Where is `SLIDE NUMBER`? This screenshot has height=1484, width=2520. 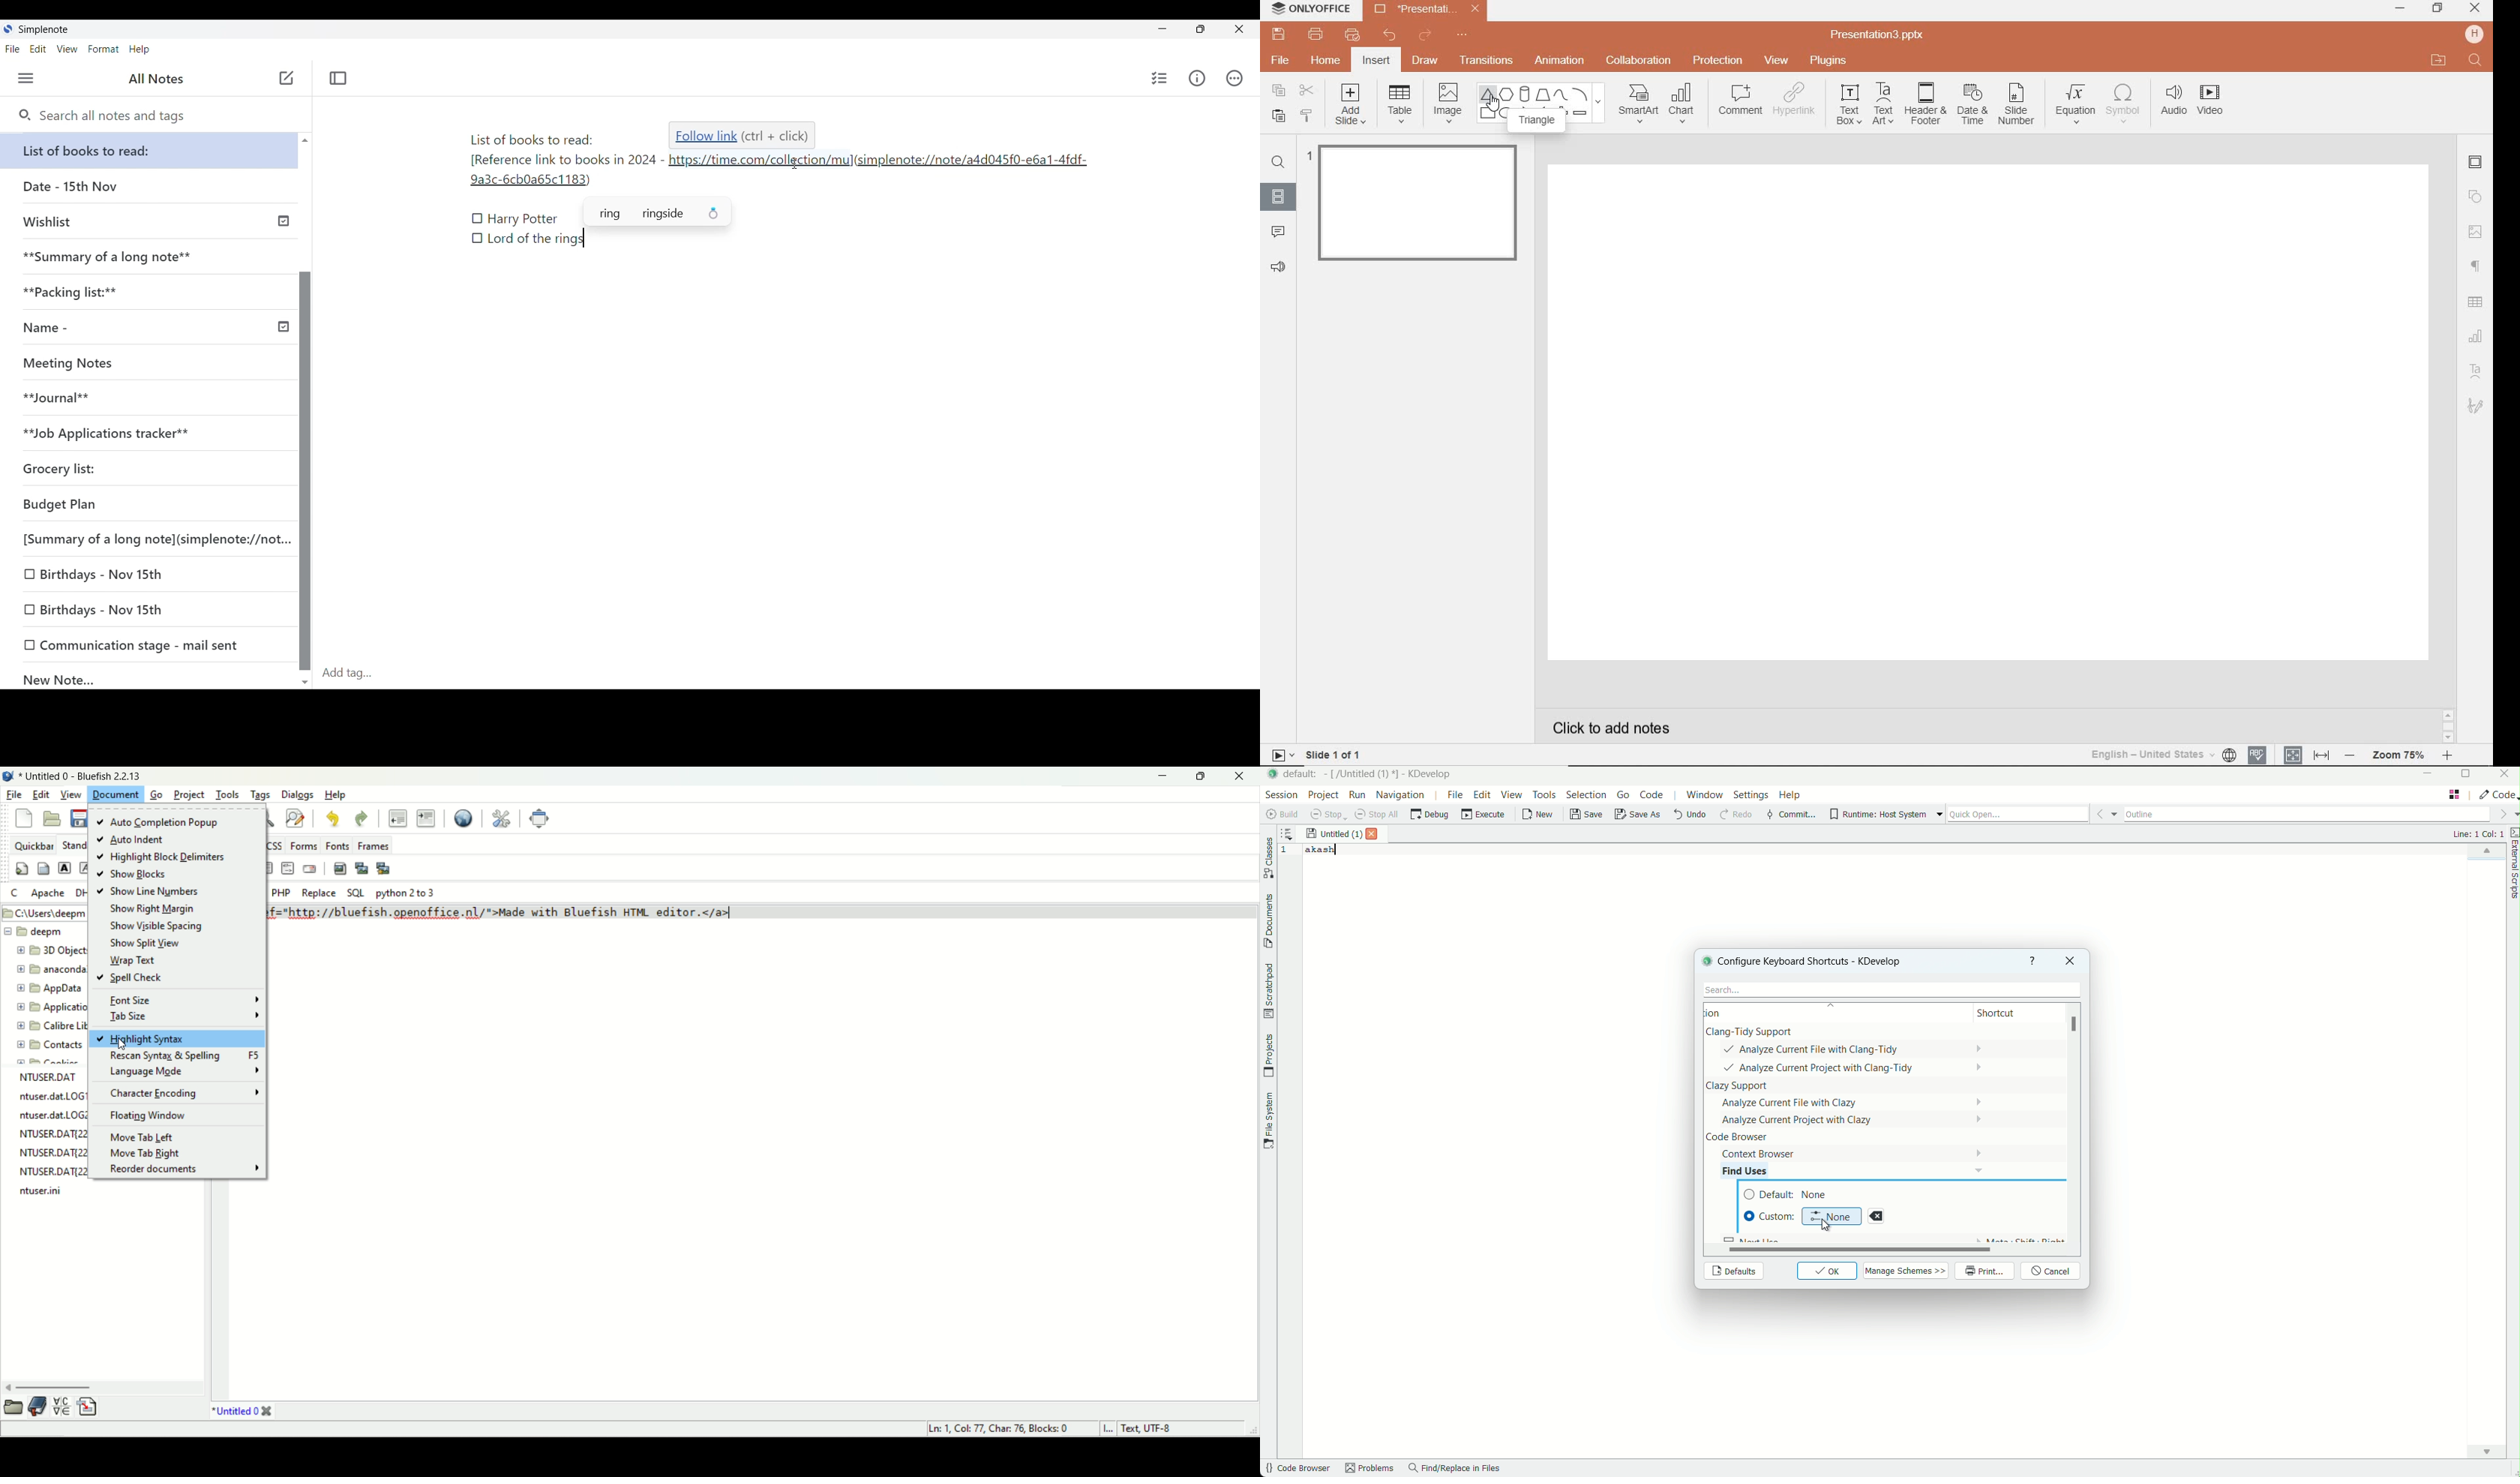 SLIDE NUMBER is located at coordinates (2018, 106).